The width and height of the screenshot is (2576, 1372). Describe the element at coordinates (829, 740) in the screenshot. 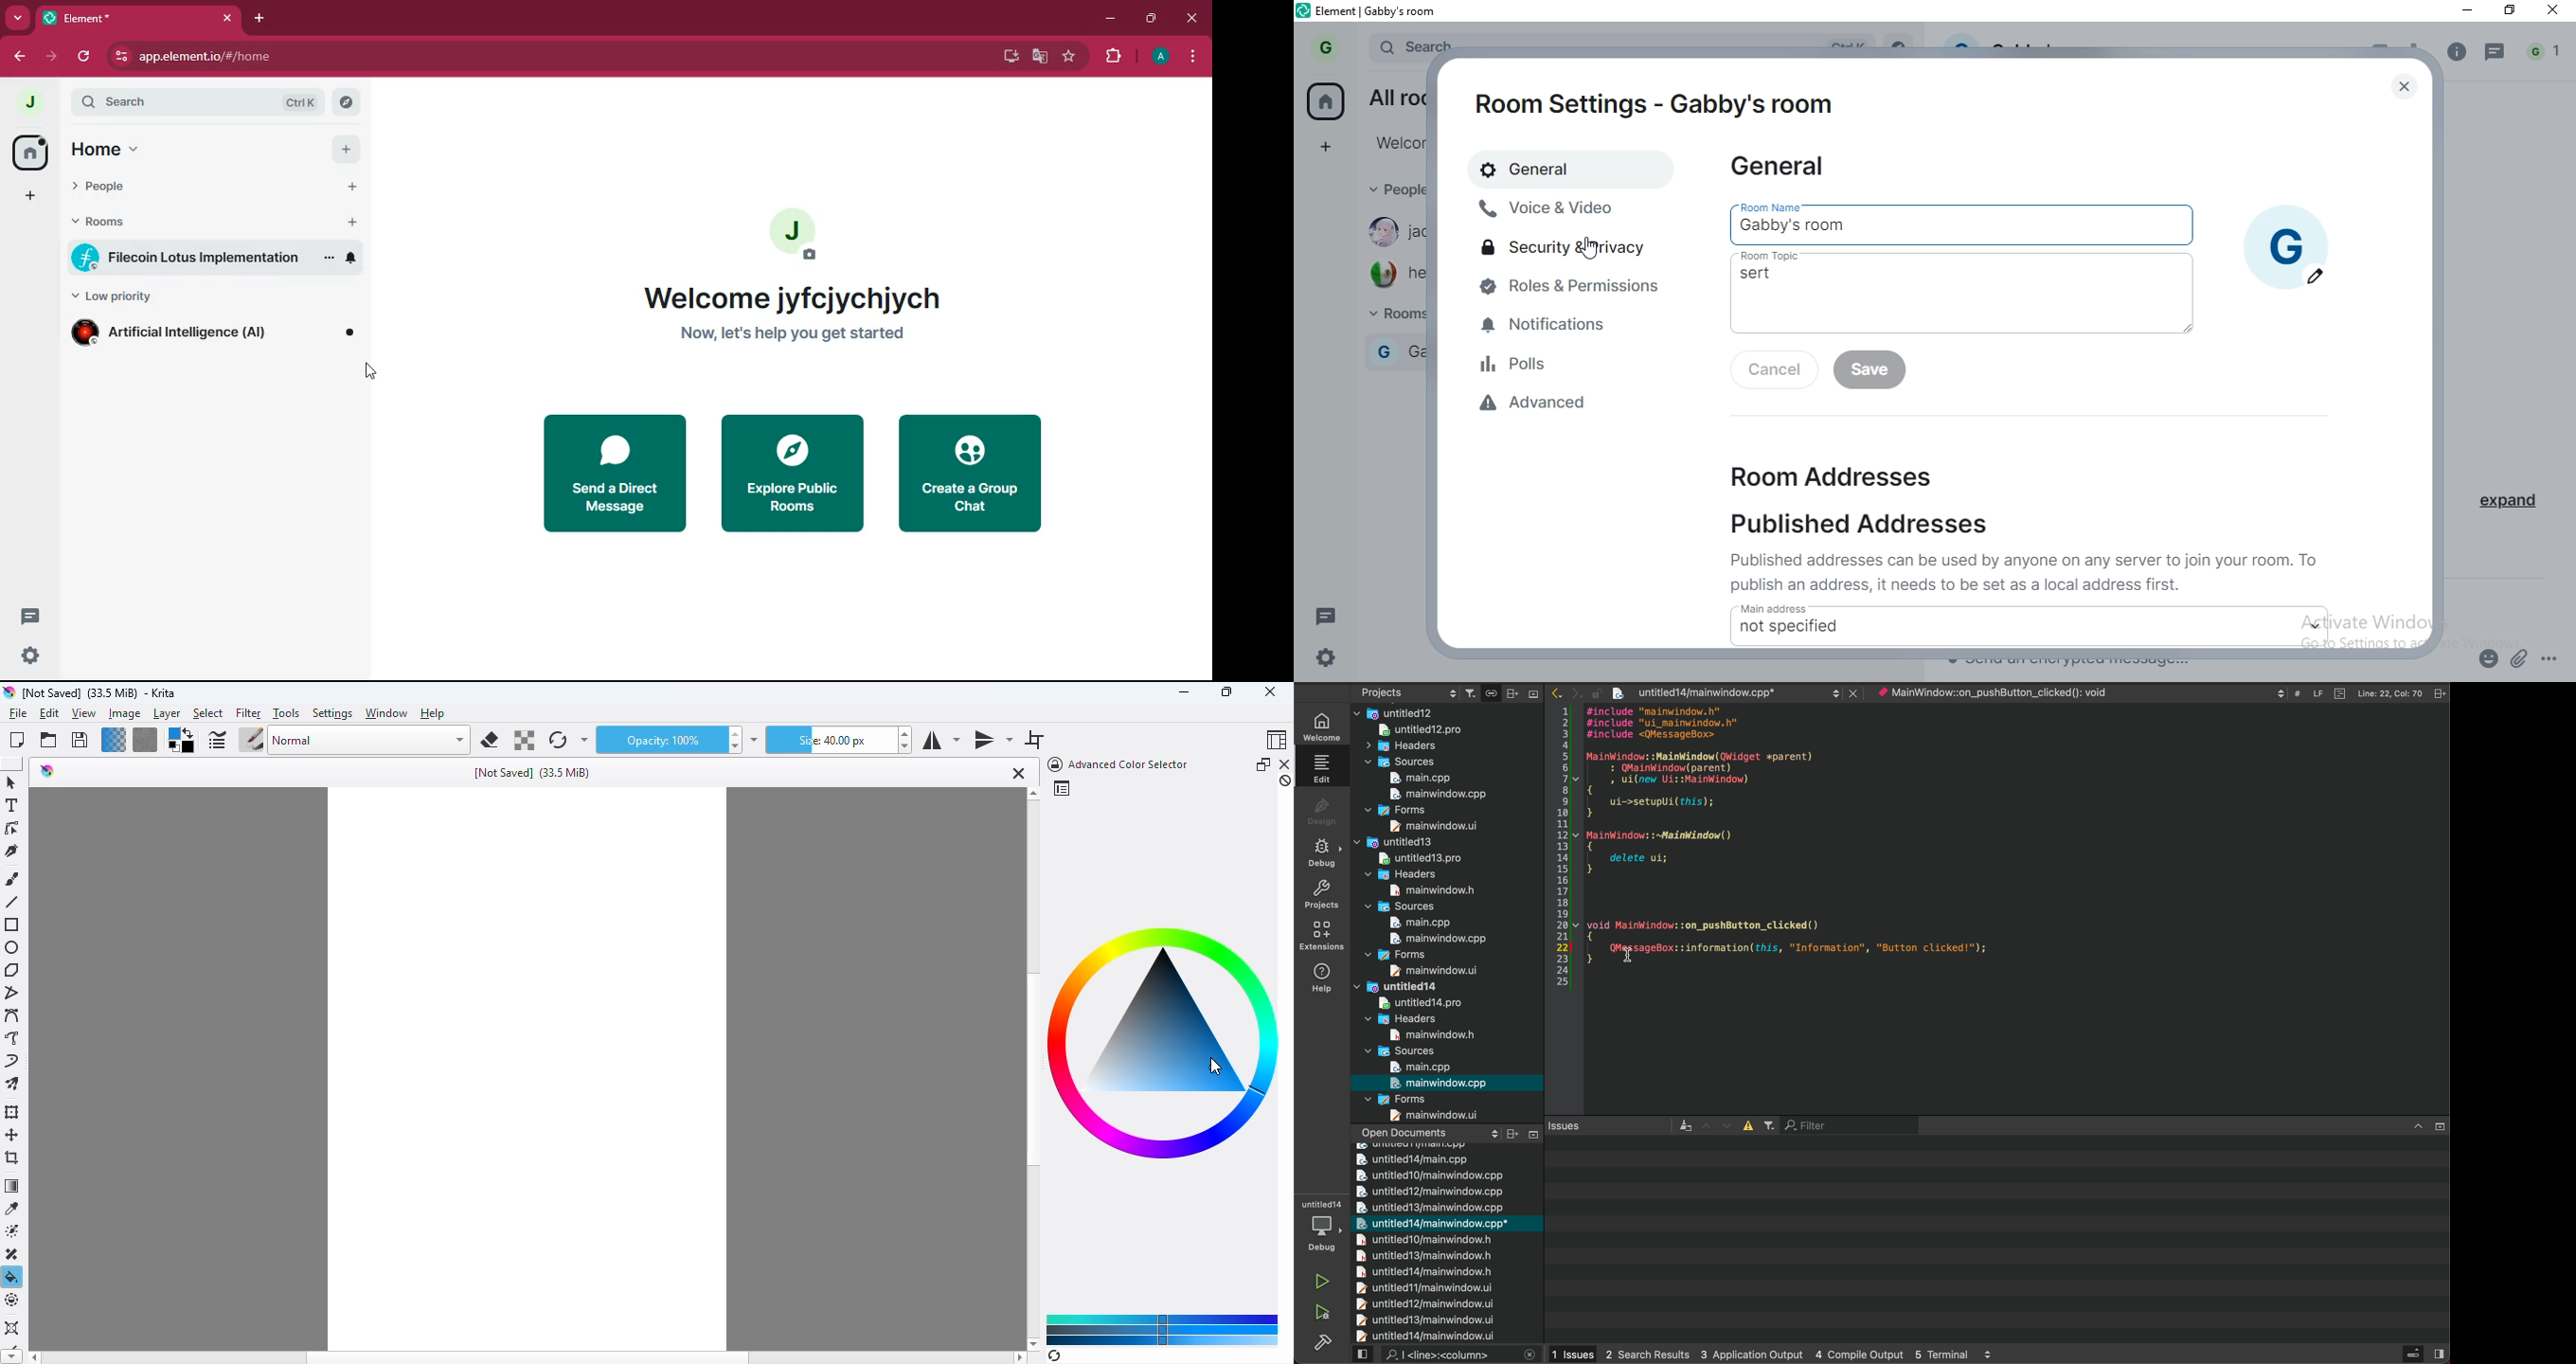

I see `size` at that location.